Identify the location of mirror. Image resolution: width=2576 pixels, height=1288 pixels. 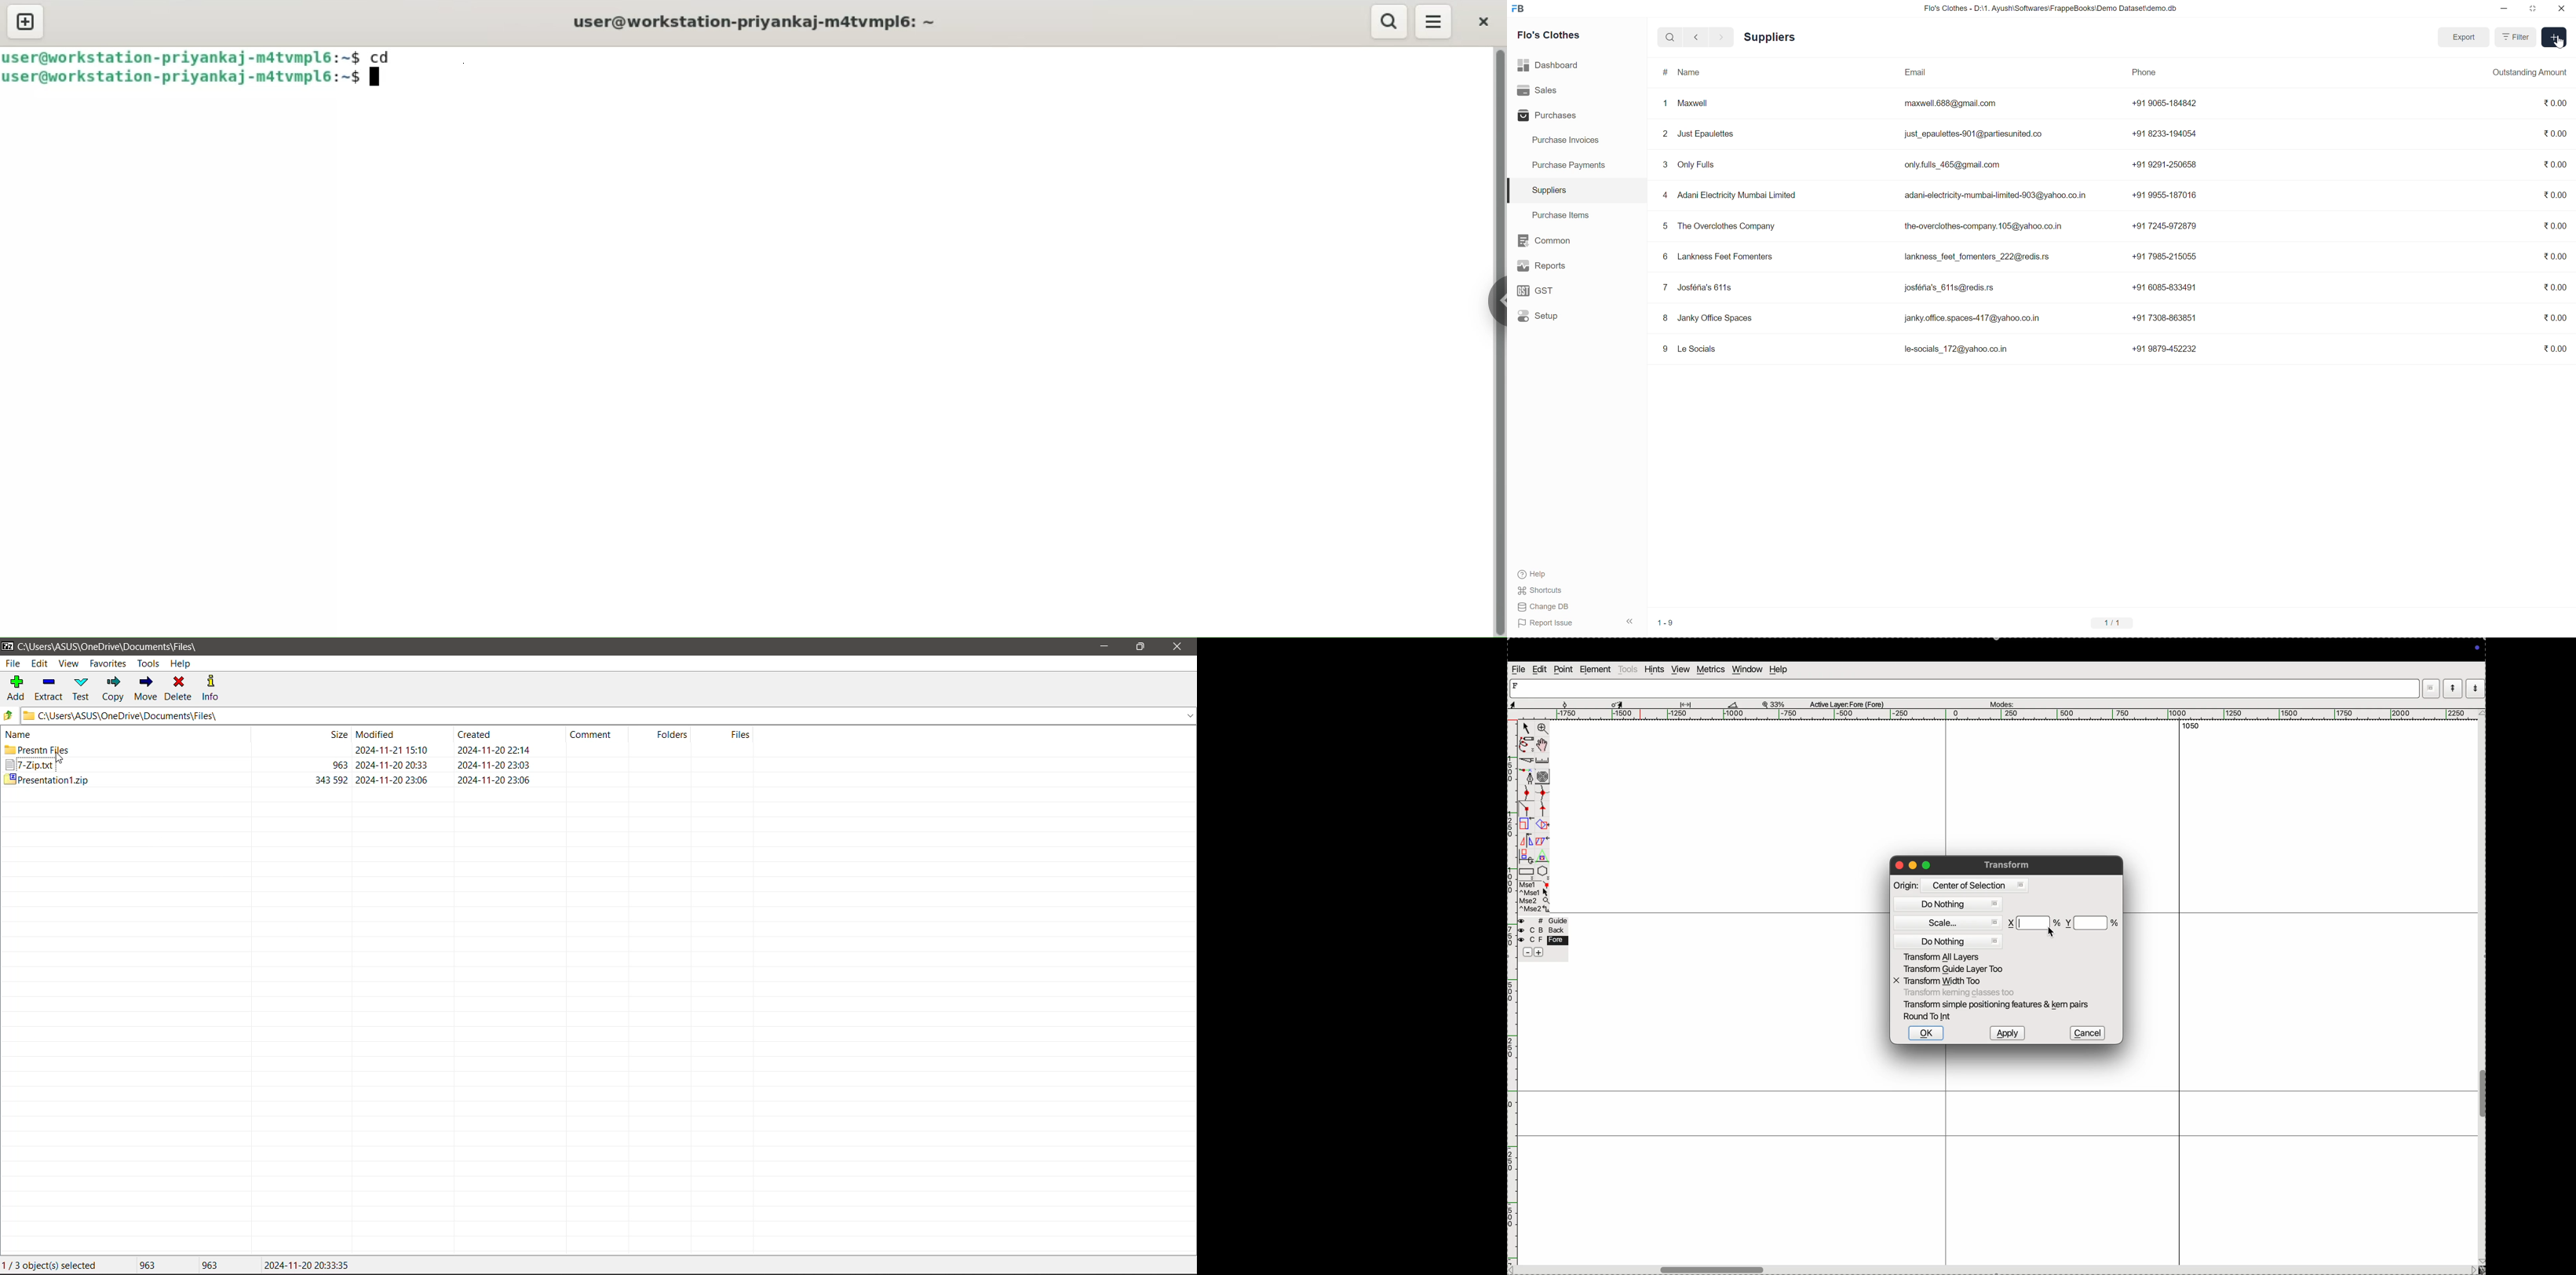
(1533, 841).